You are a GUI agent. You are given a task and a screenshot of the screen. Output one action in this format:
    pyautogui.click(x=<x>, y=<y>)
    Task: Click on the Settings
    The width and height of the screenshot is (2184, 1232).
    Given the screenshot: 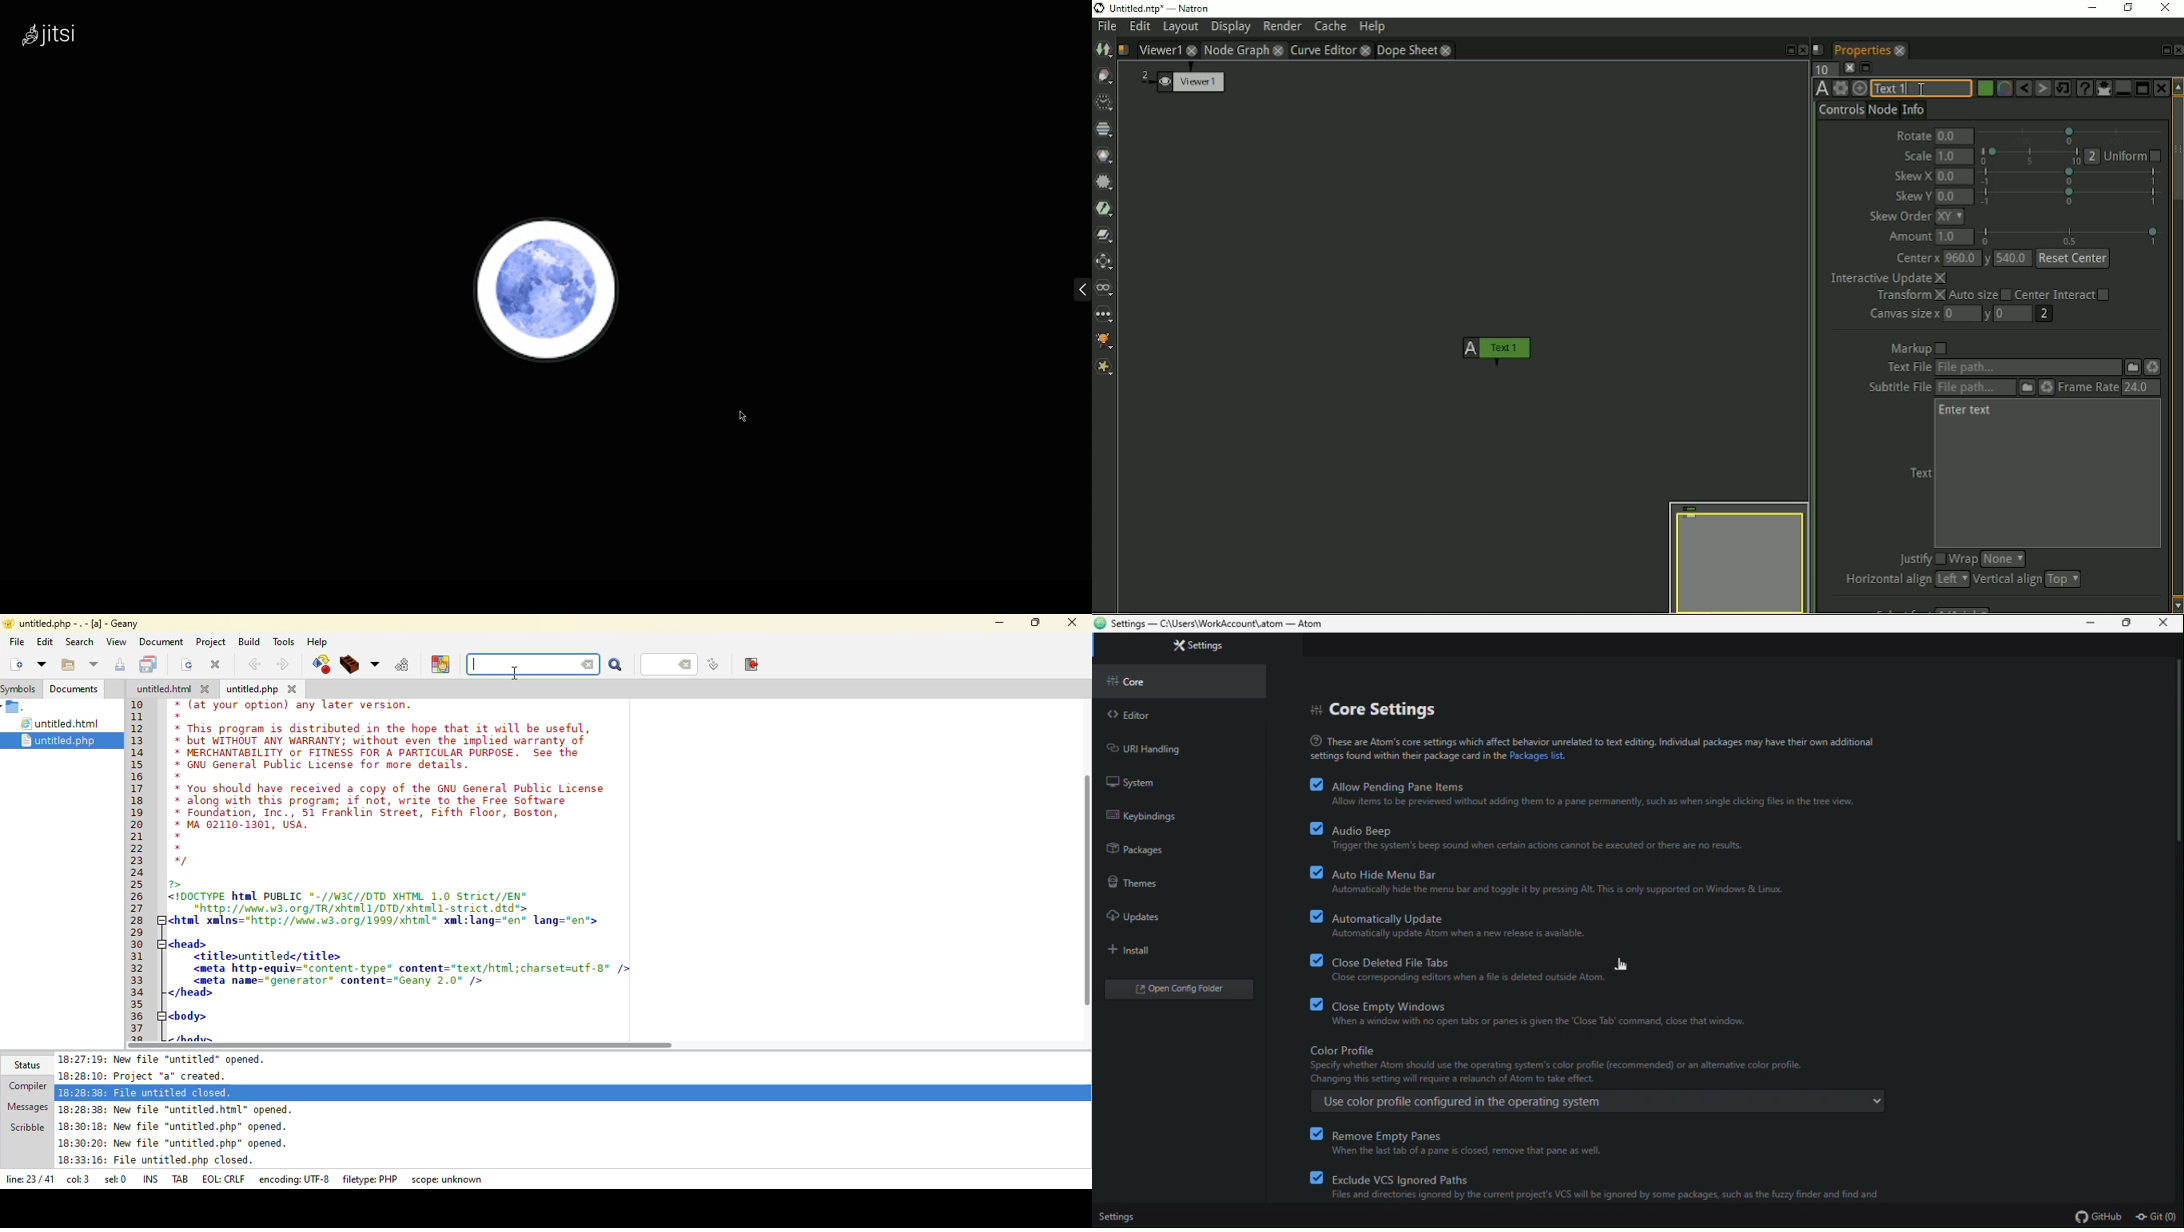 What is the action you would take?
    pyautogui.click(x=1120, y=1216)
    